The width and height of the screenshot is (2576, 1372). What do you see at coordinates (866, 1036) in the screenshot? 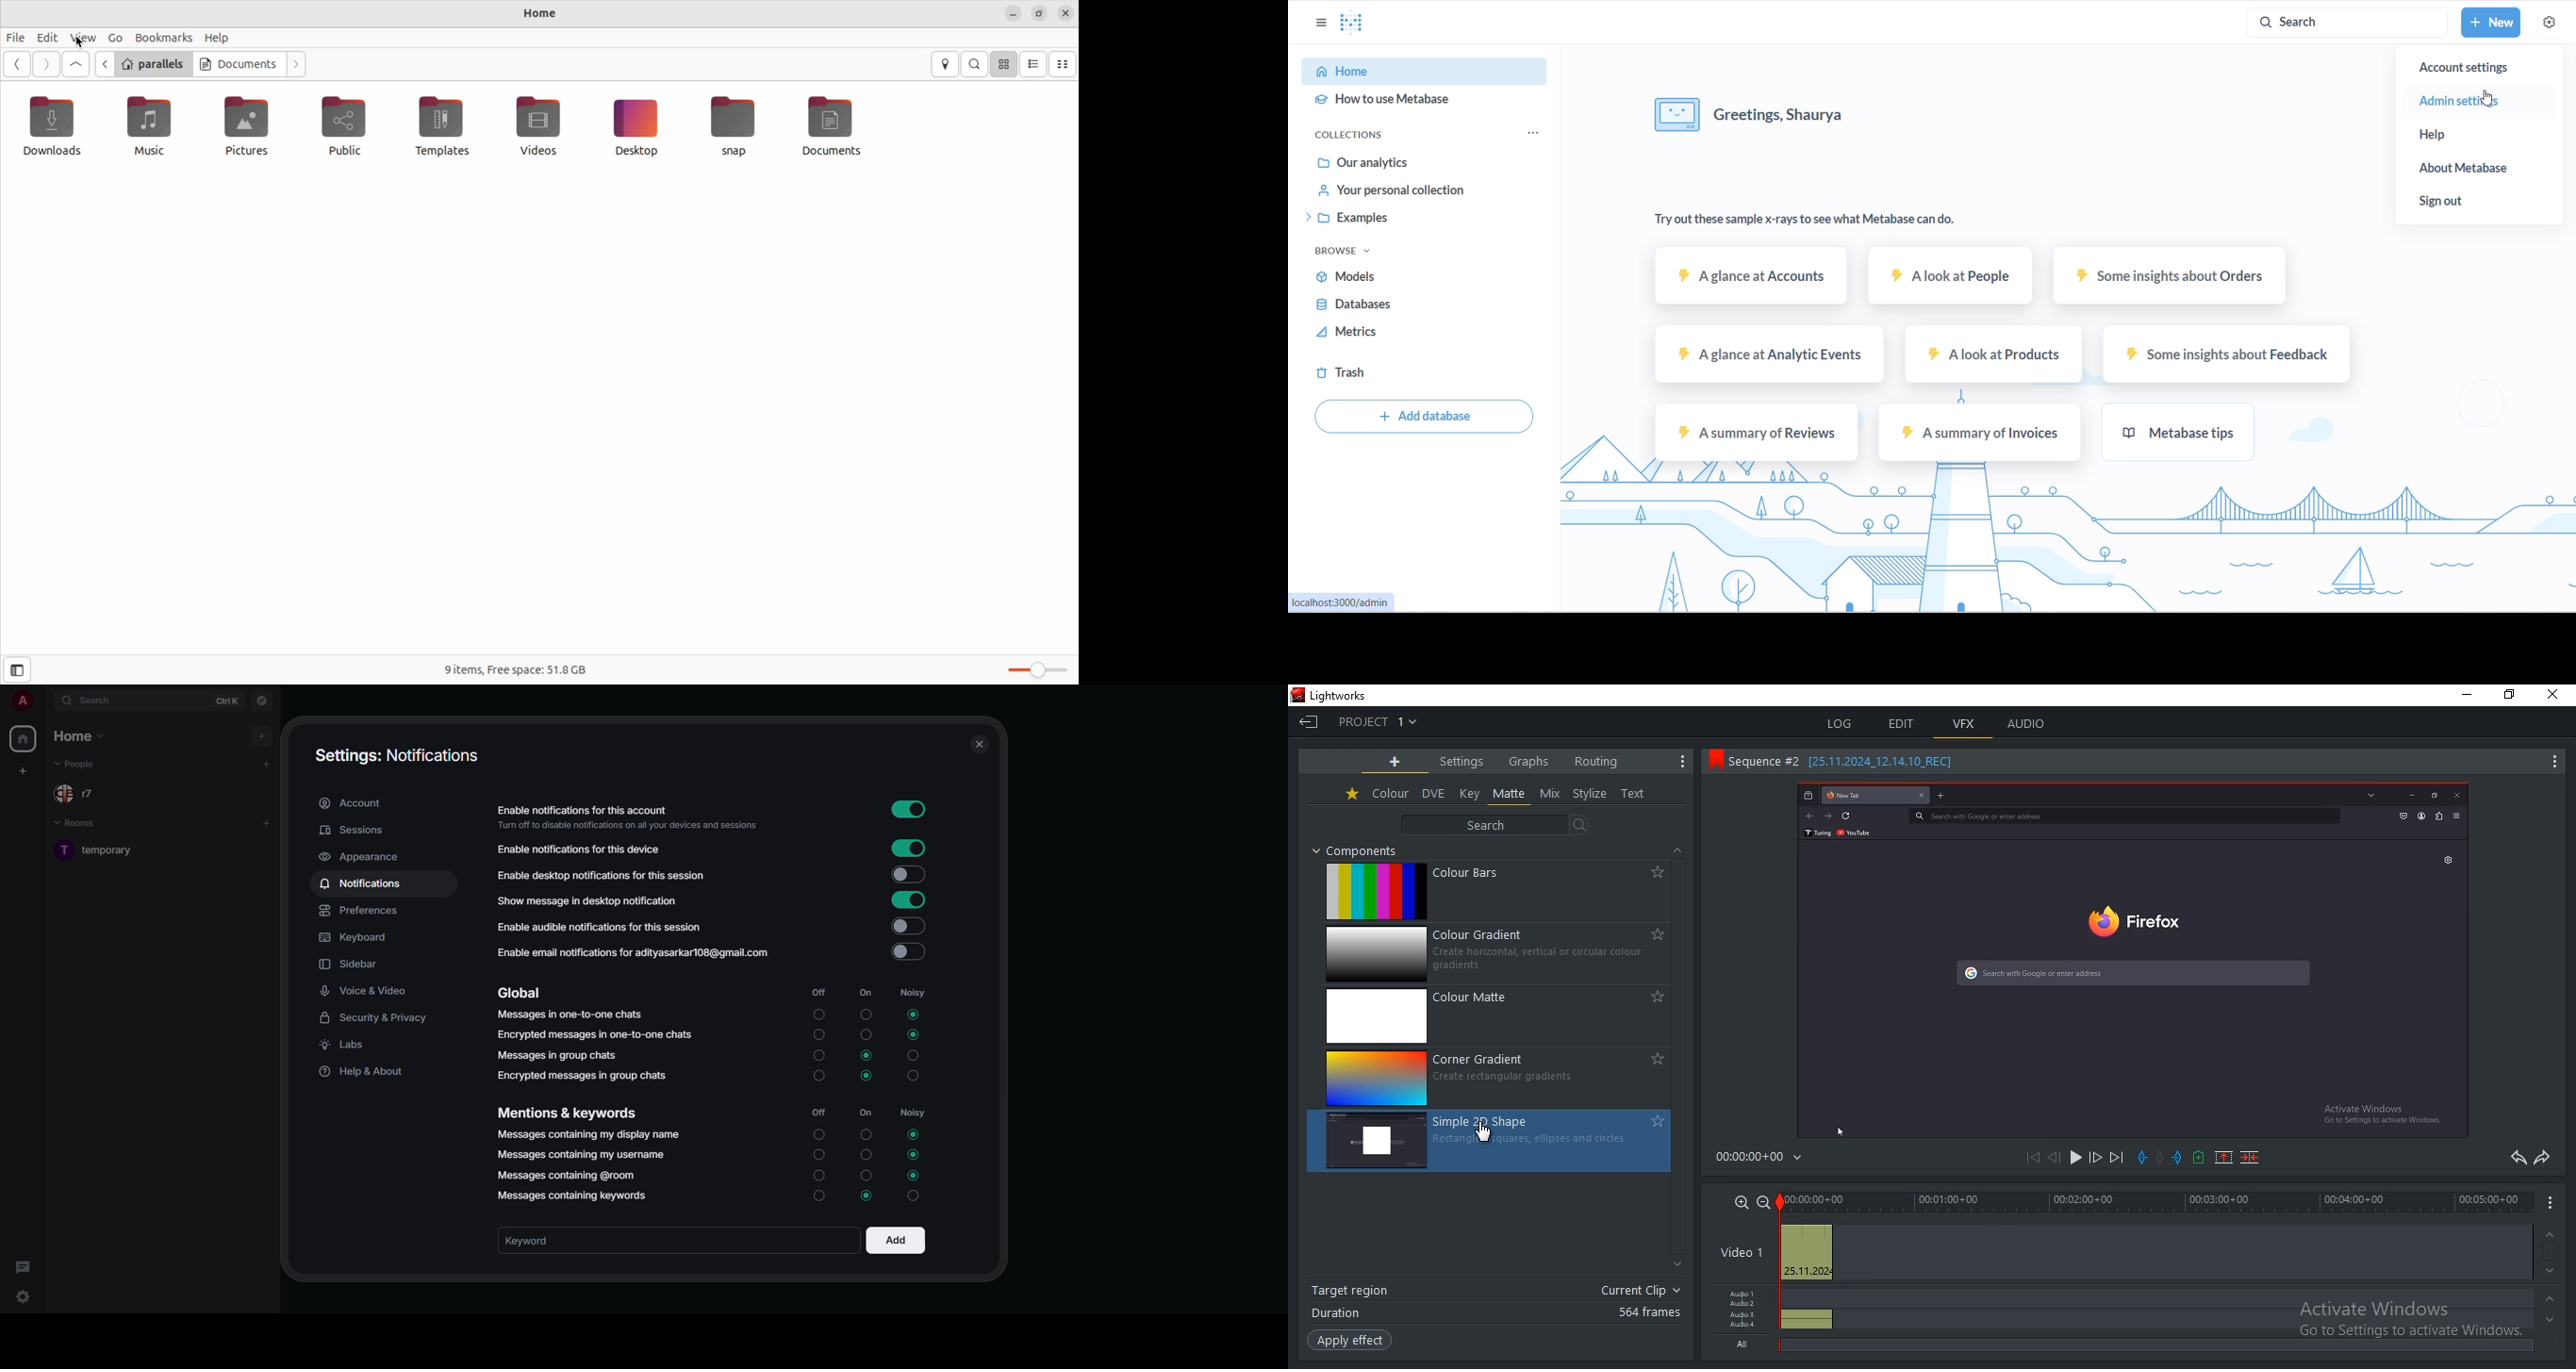
I see `turn off` at bounding box center [866, 1036].